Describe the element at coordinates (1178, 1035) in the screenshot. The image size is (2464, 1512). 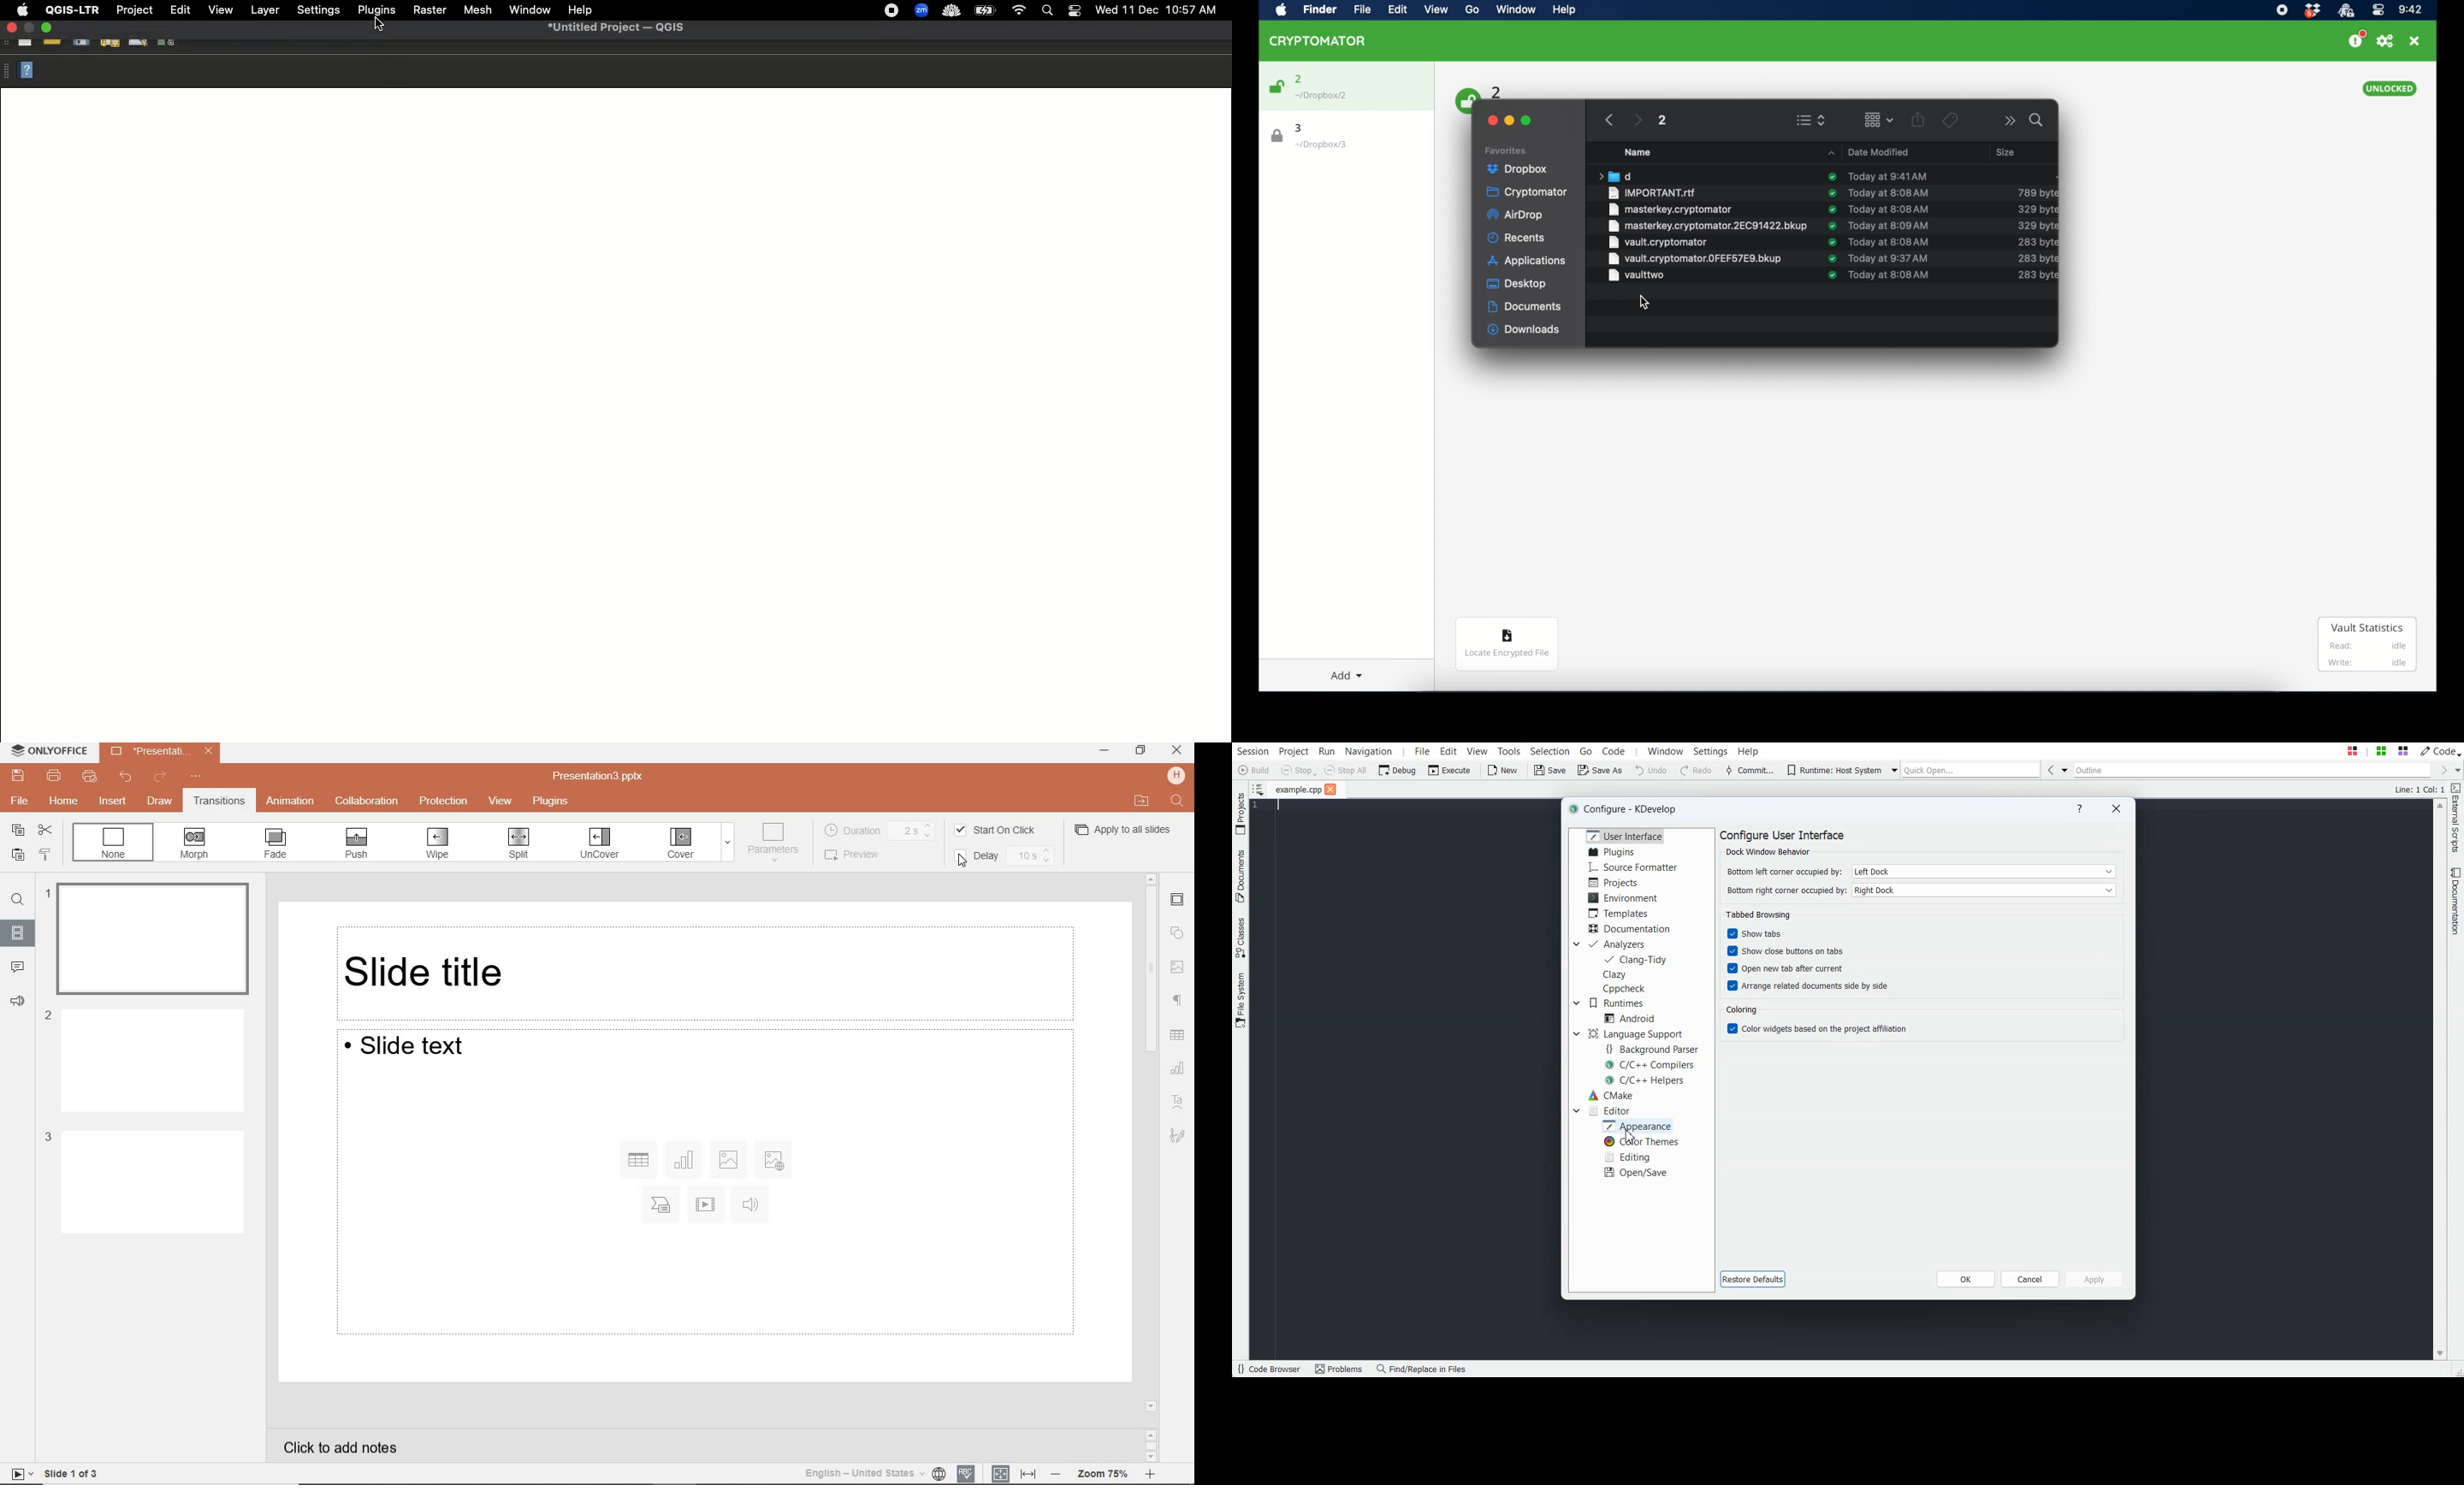
I see `table settings` at that location.